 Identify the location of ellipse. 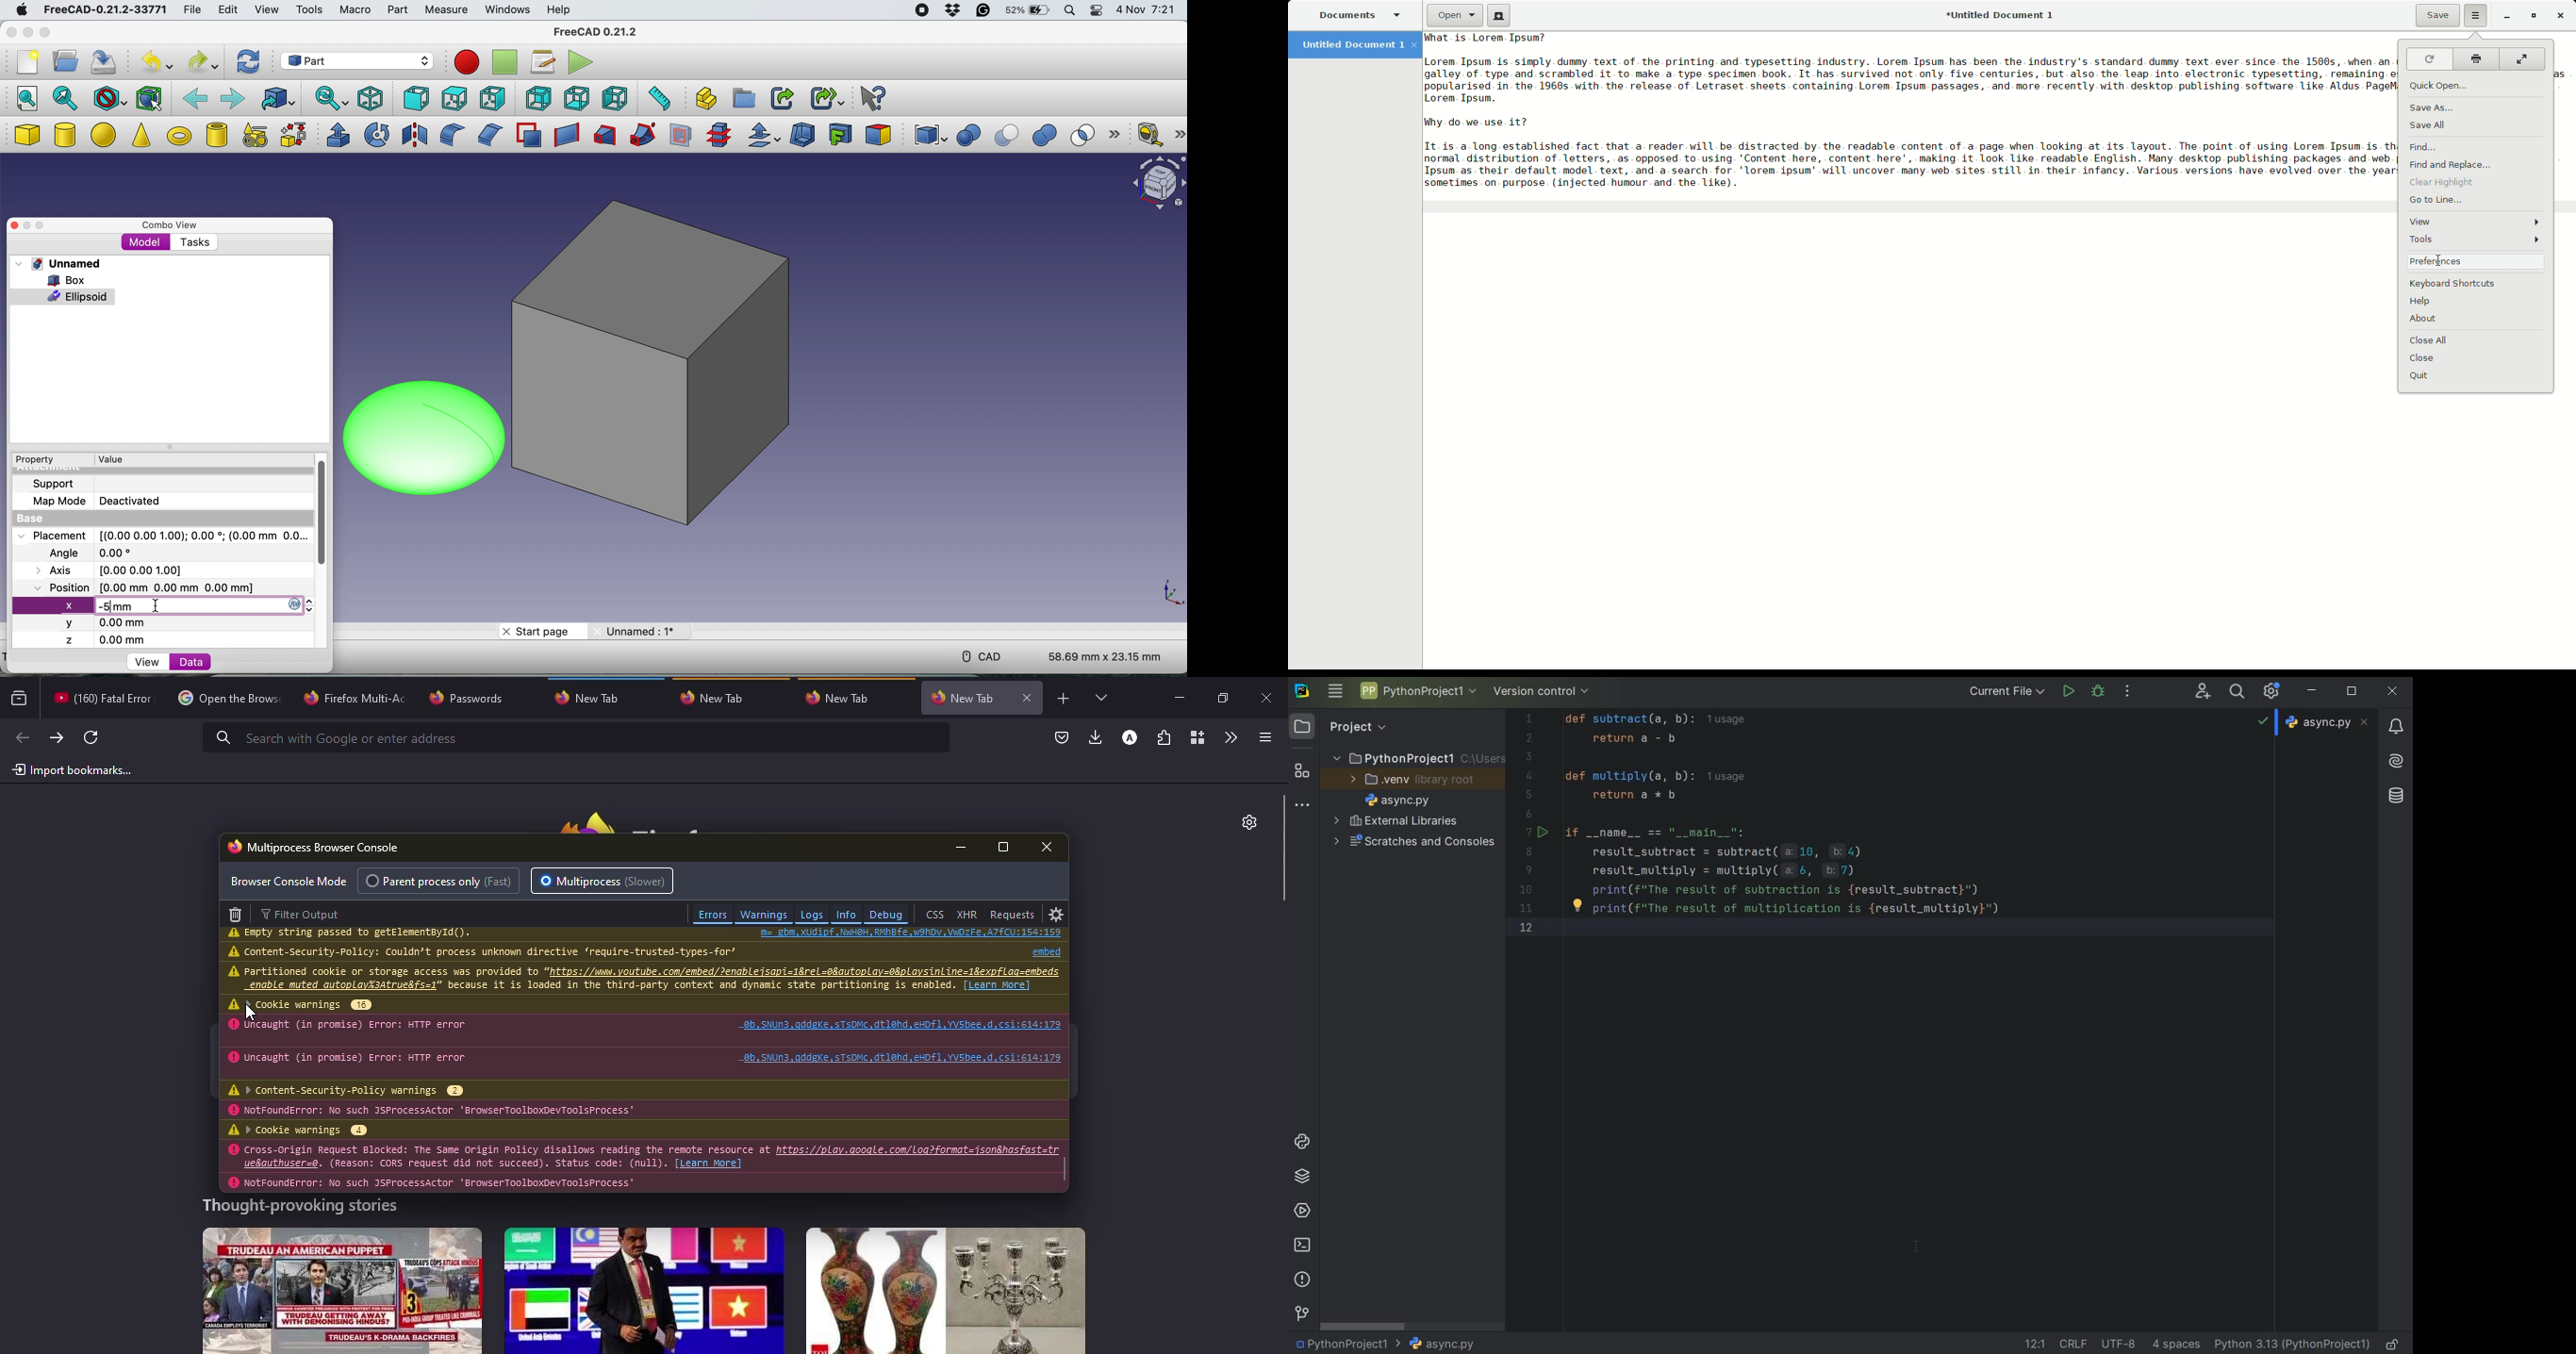
(105, 133).